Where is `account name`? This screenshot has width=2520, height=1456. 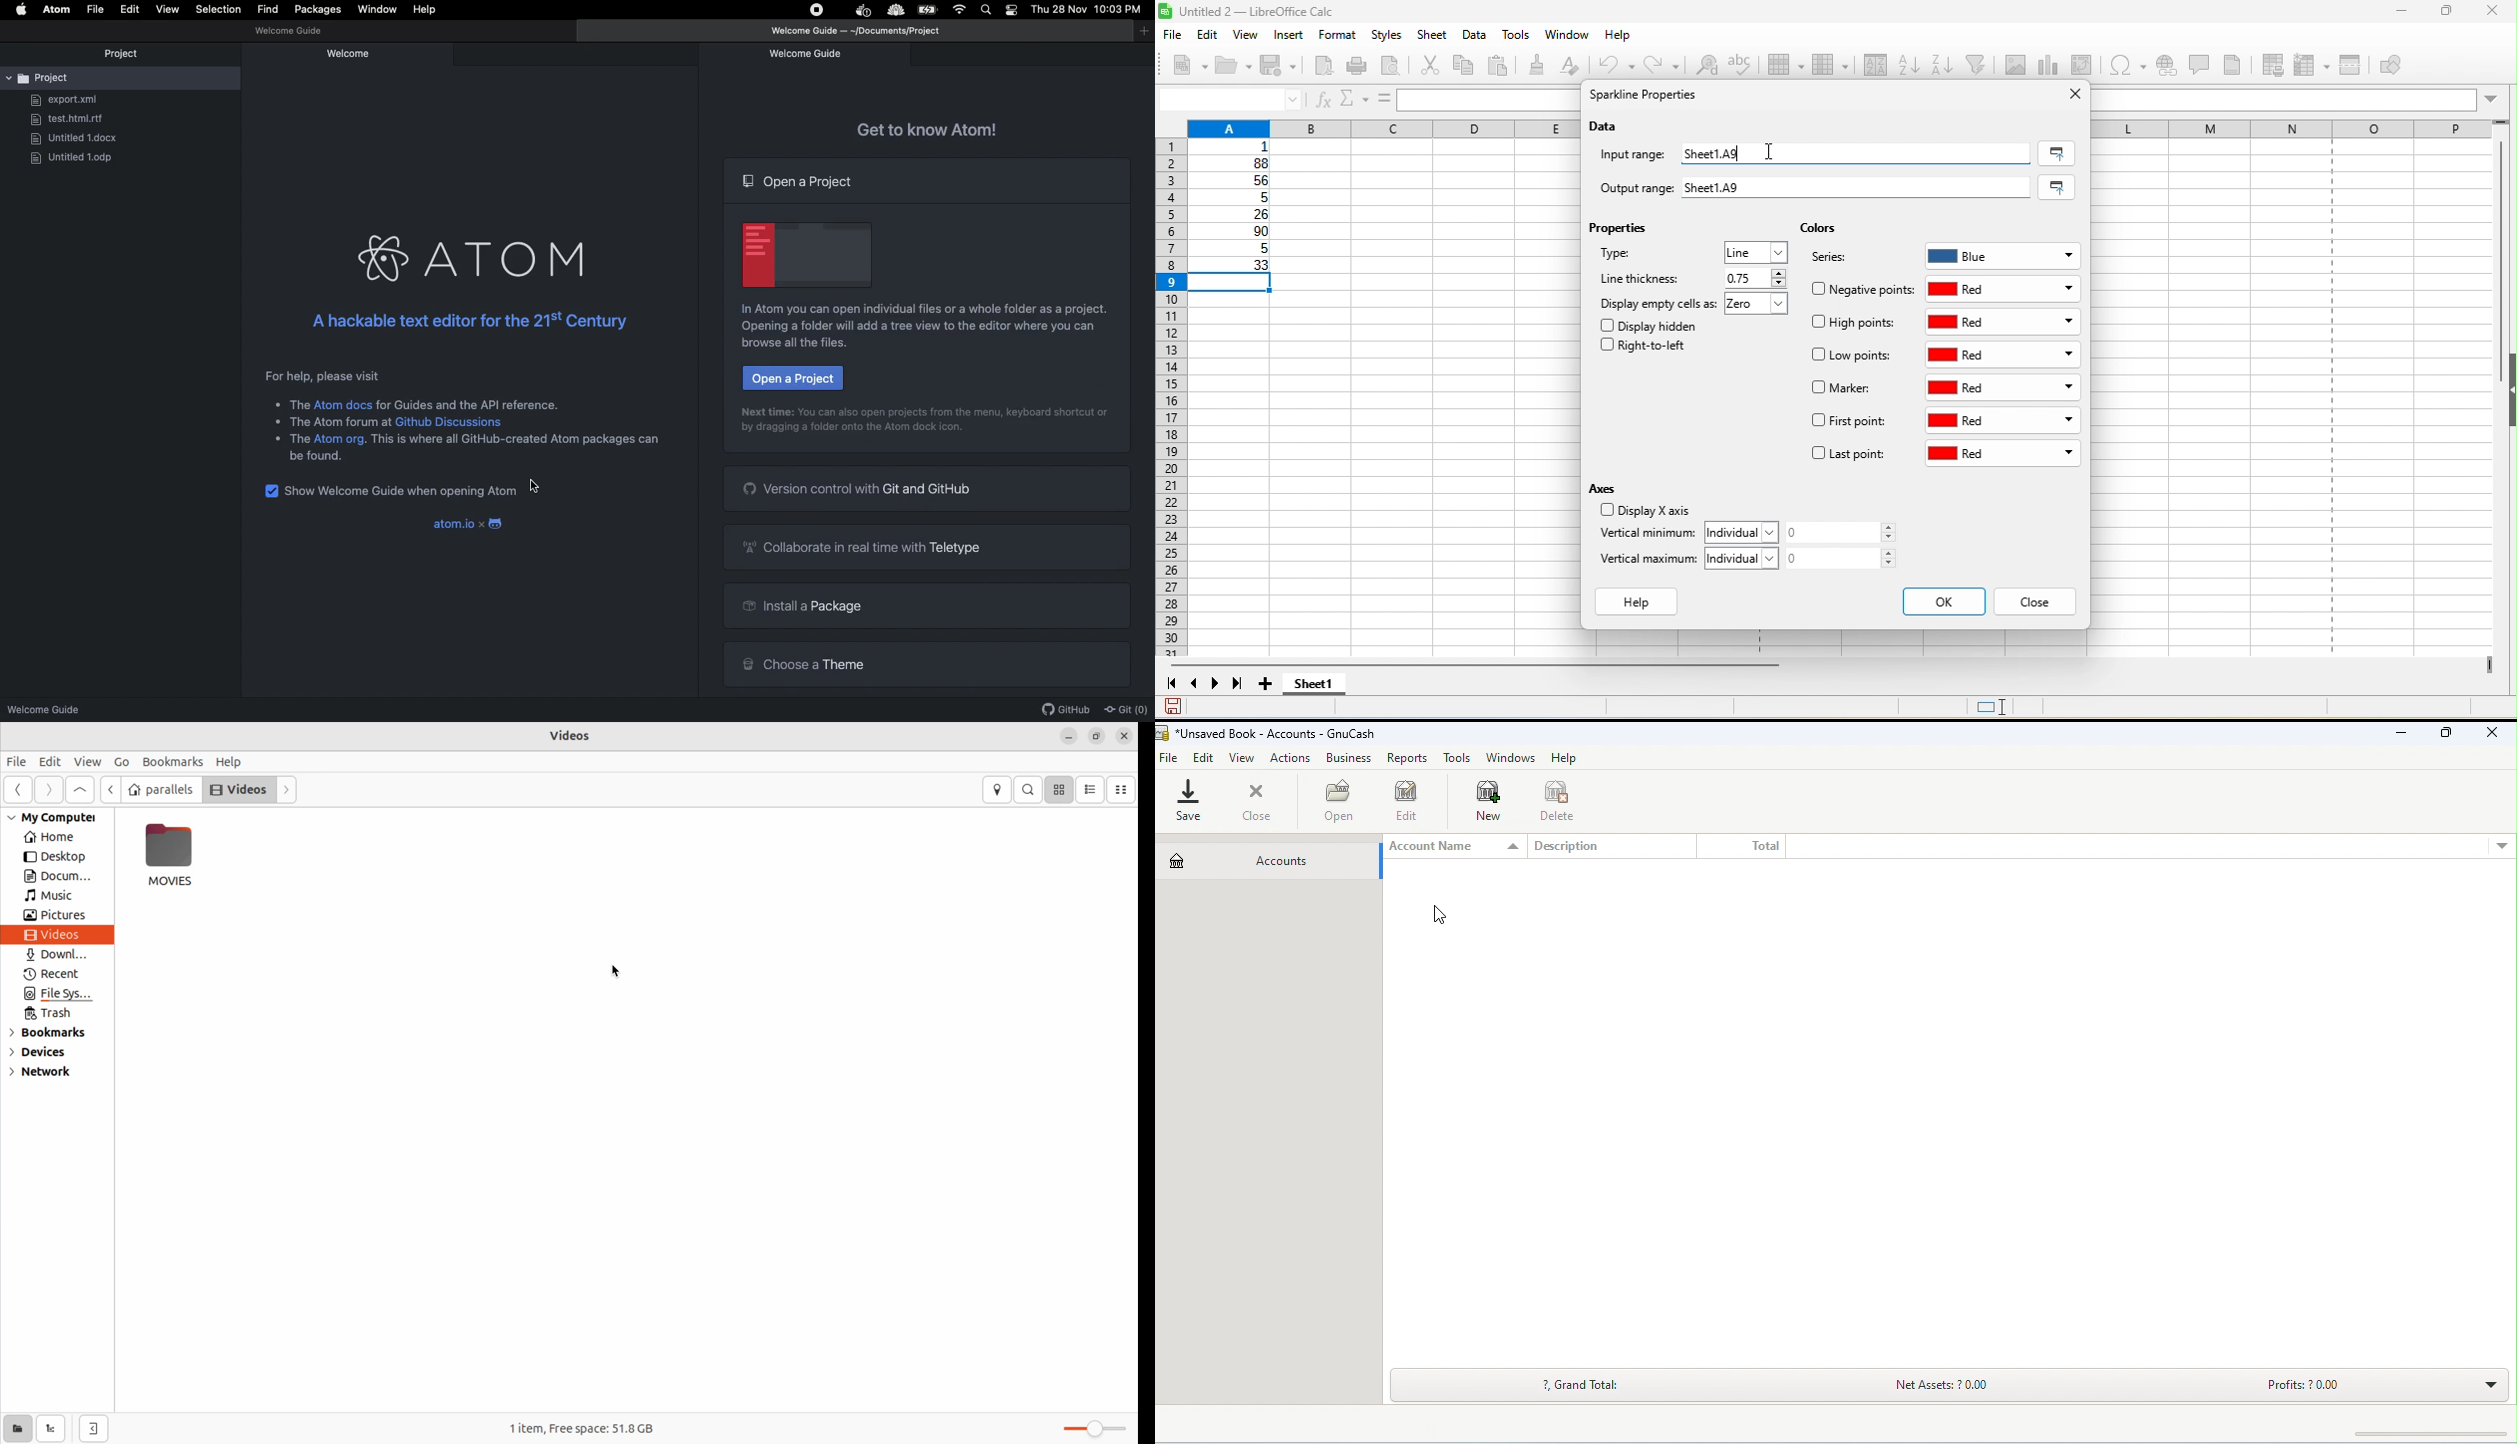
account name is located at coordinates (1441, 845).